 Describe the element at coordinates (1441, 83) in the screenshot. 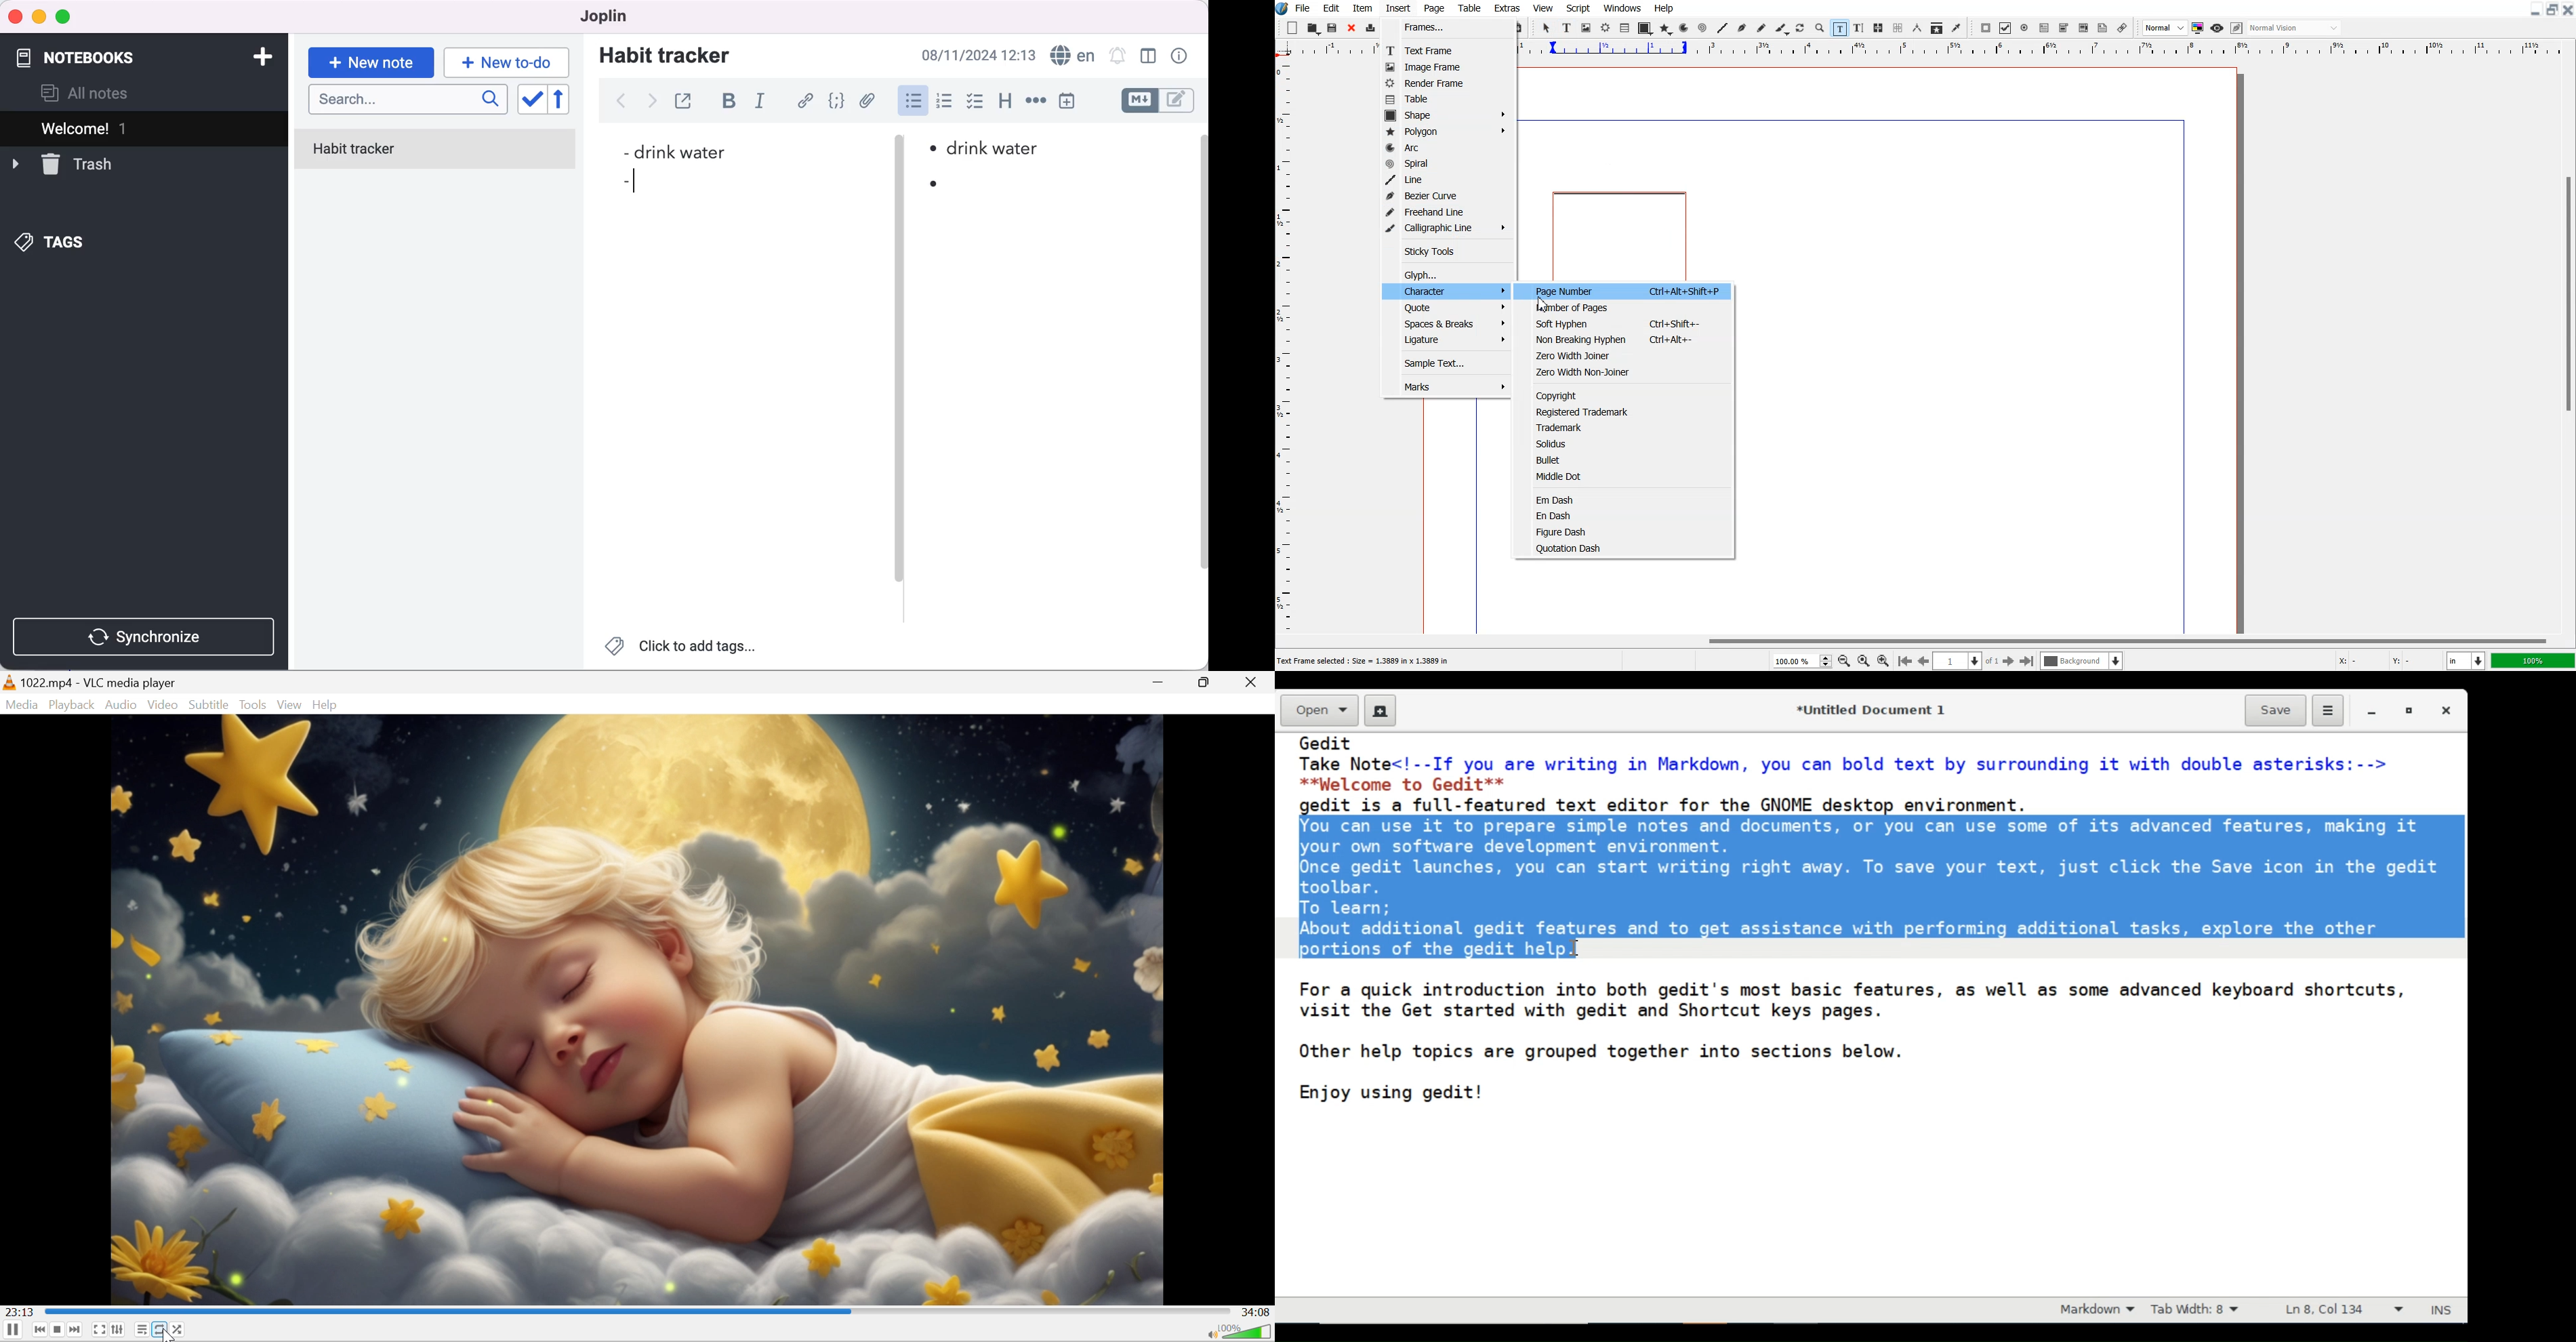

I see `Render Frame` at that location.